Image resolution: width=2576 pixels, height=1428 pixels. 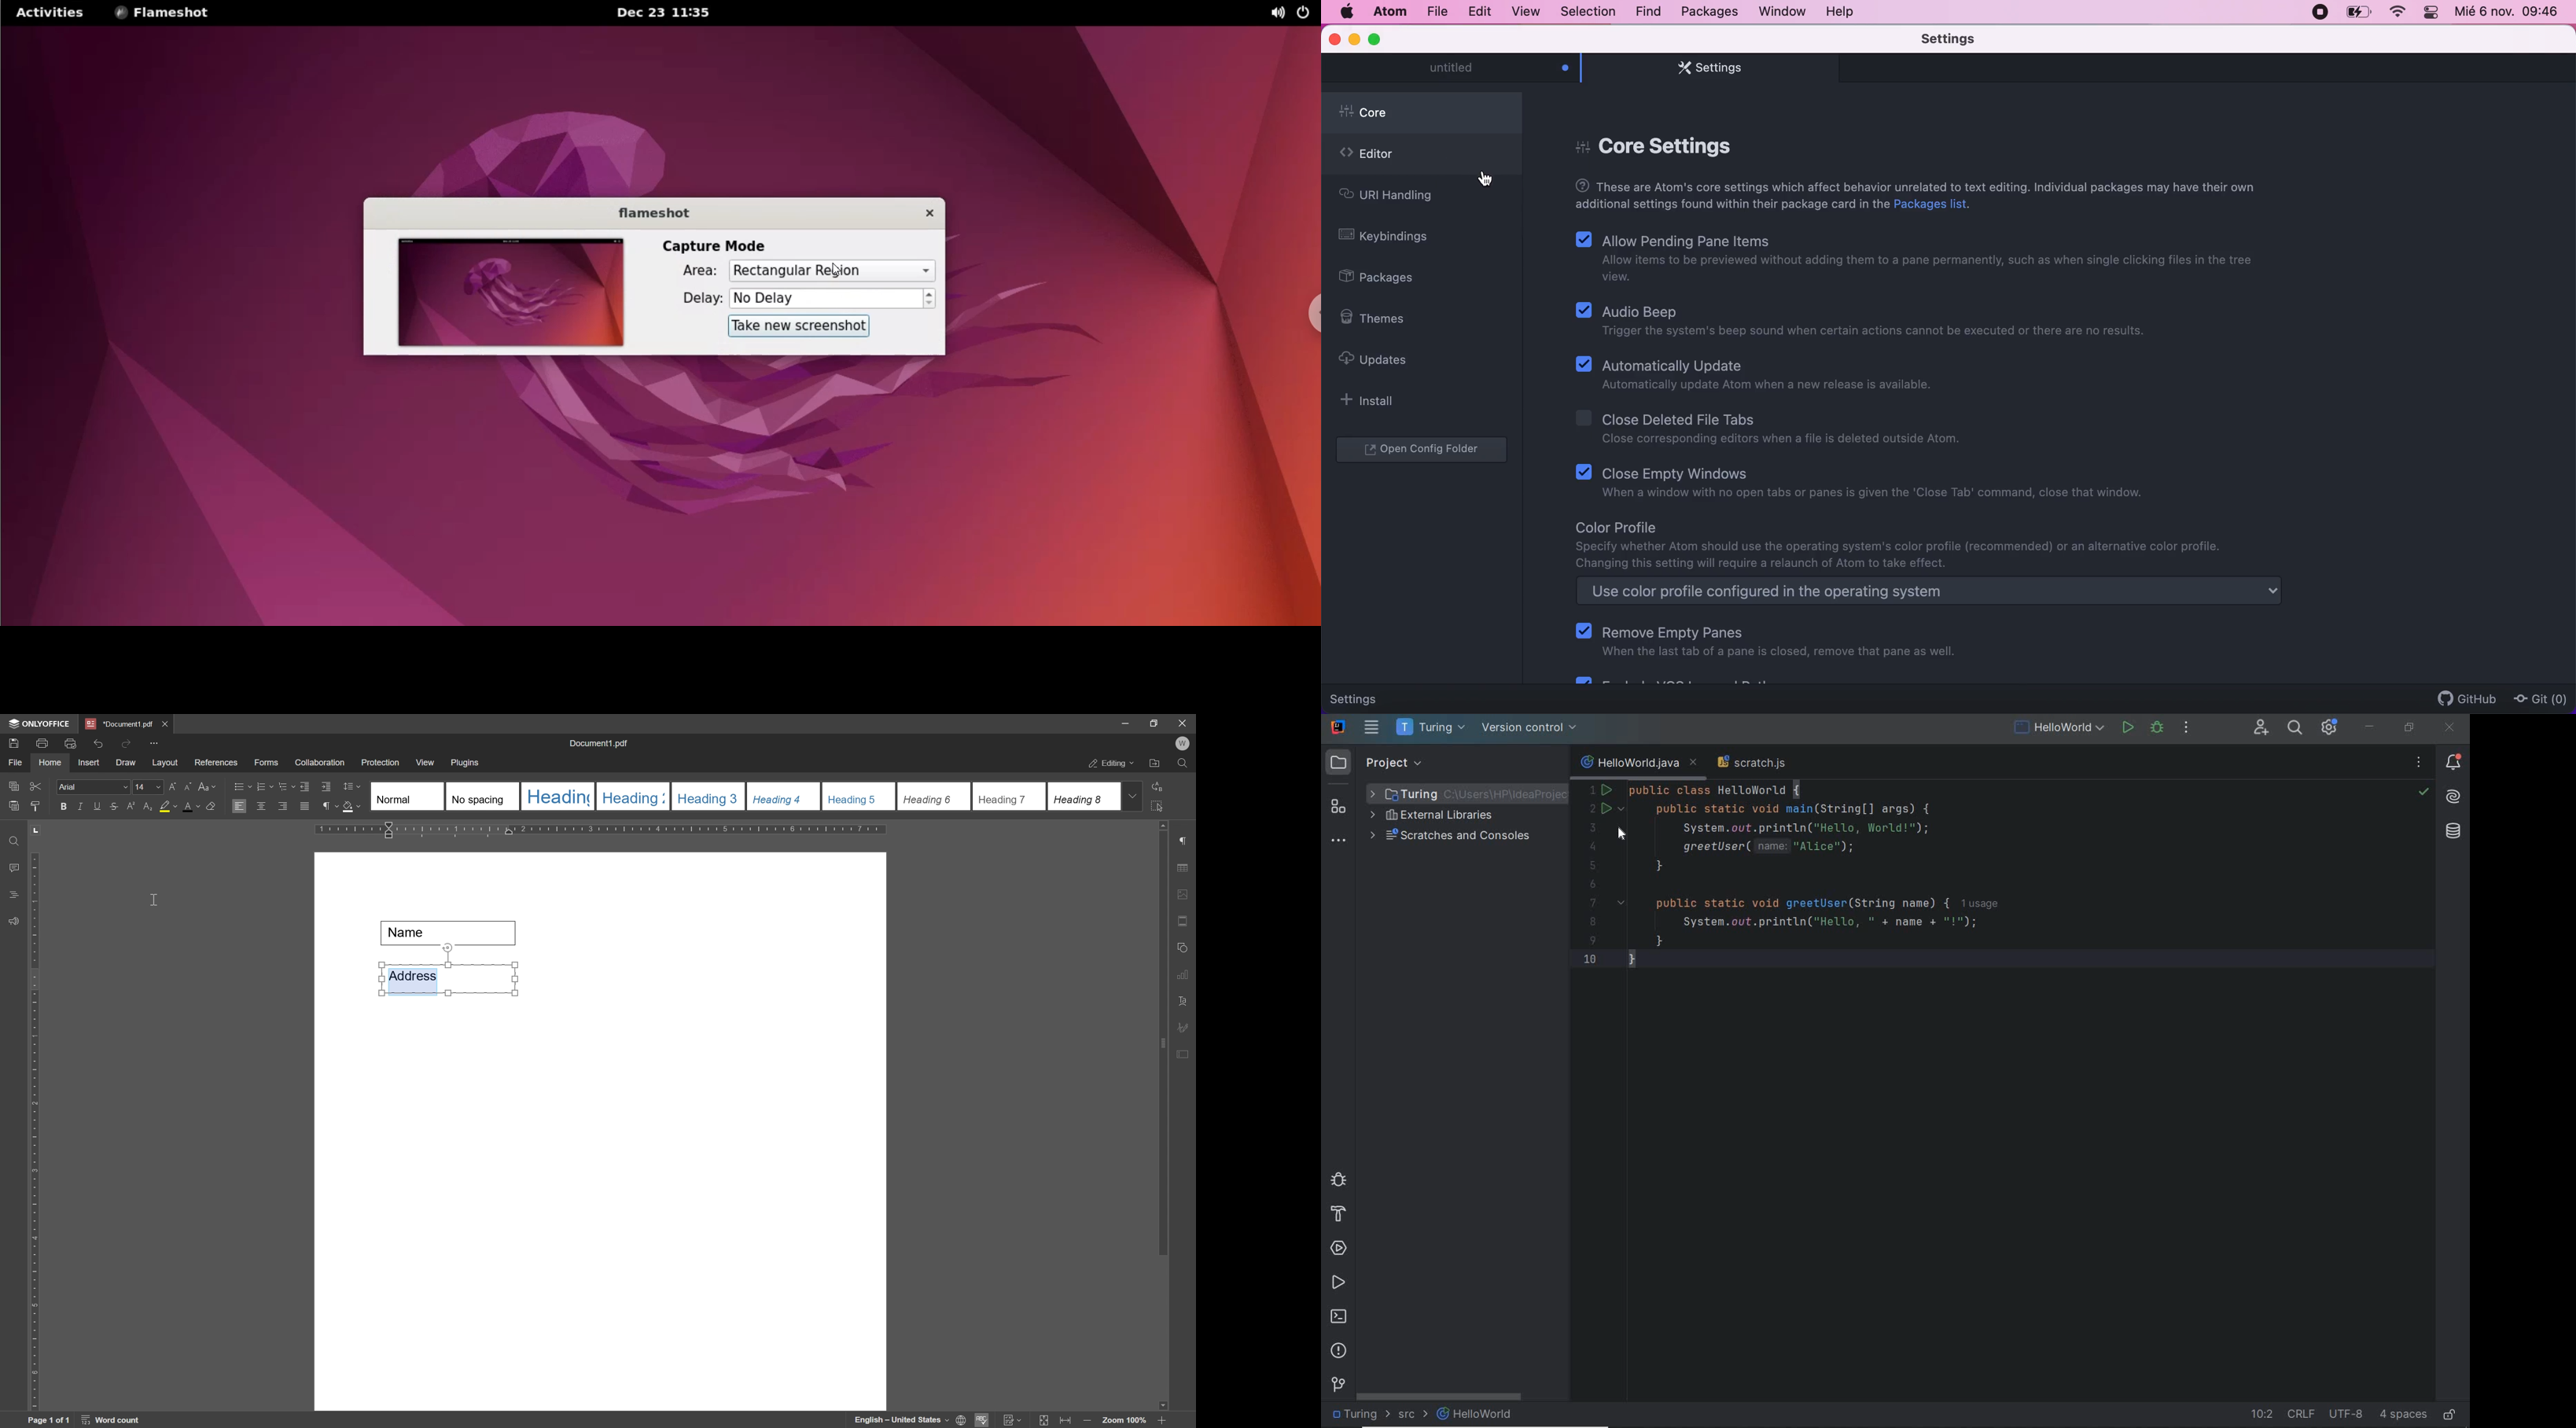 I want to click on home, so click(x=50, y=763).